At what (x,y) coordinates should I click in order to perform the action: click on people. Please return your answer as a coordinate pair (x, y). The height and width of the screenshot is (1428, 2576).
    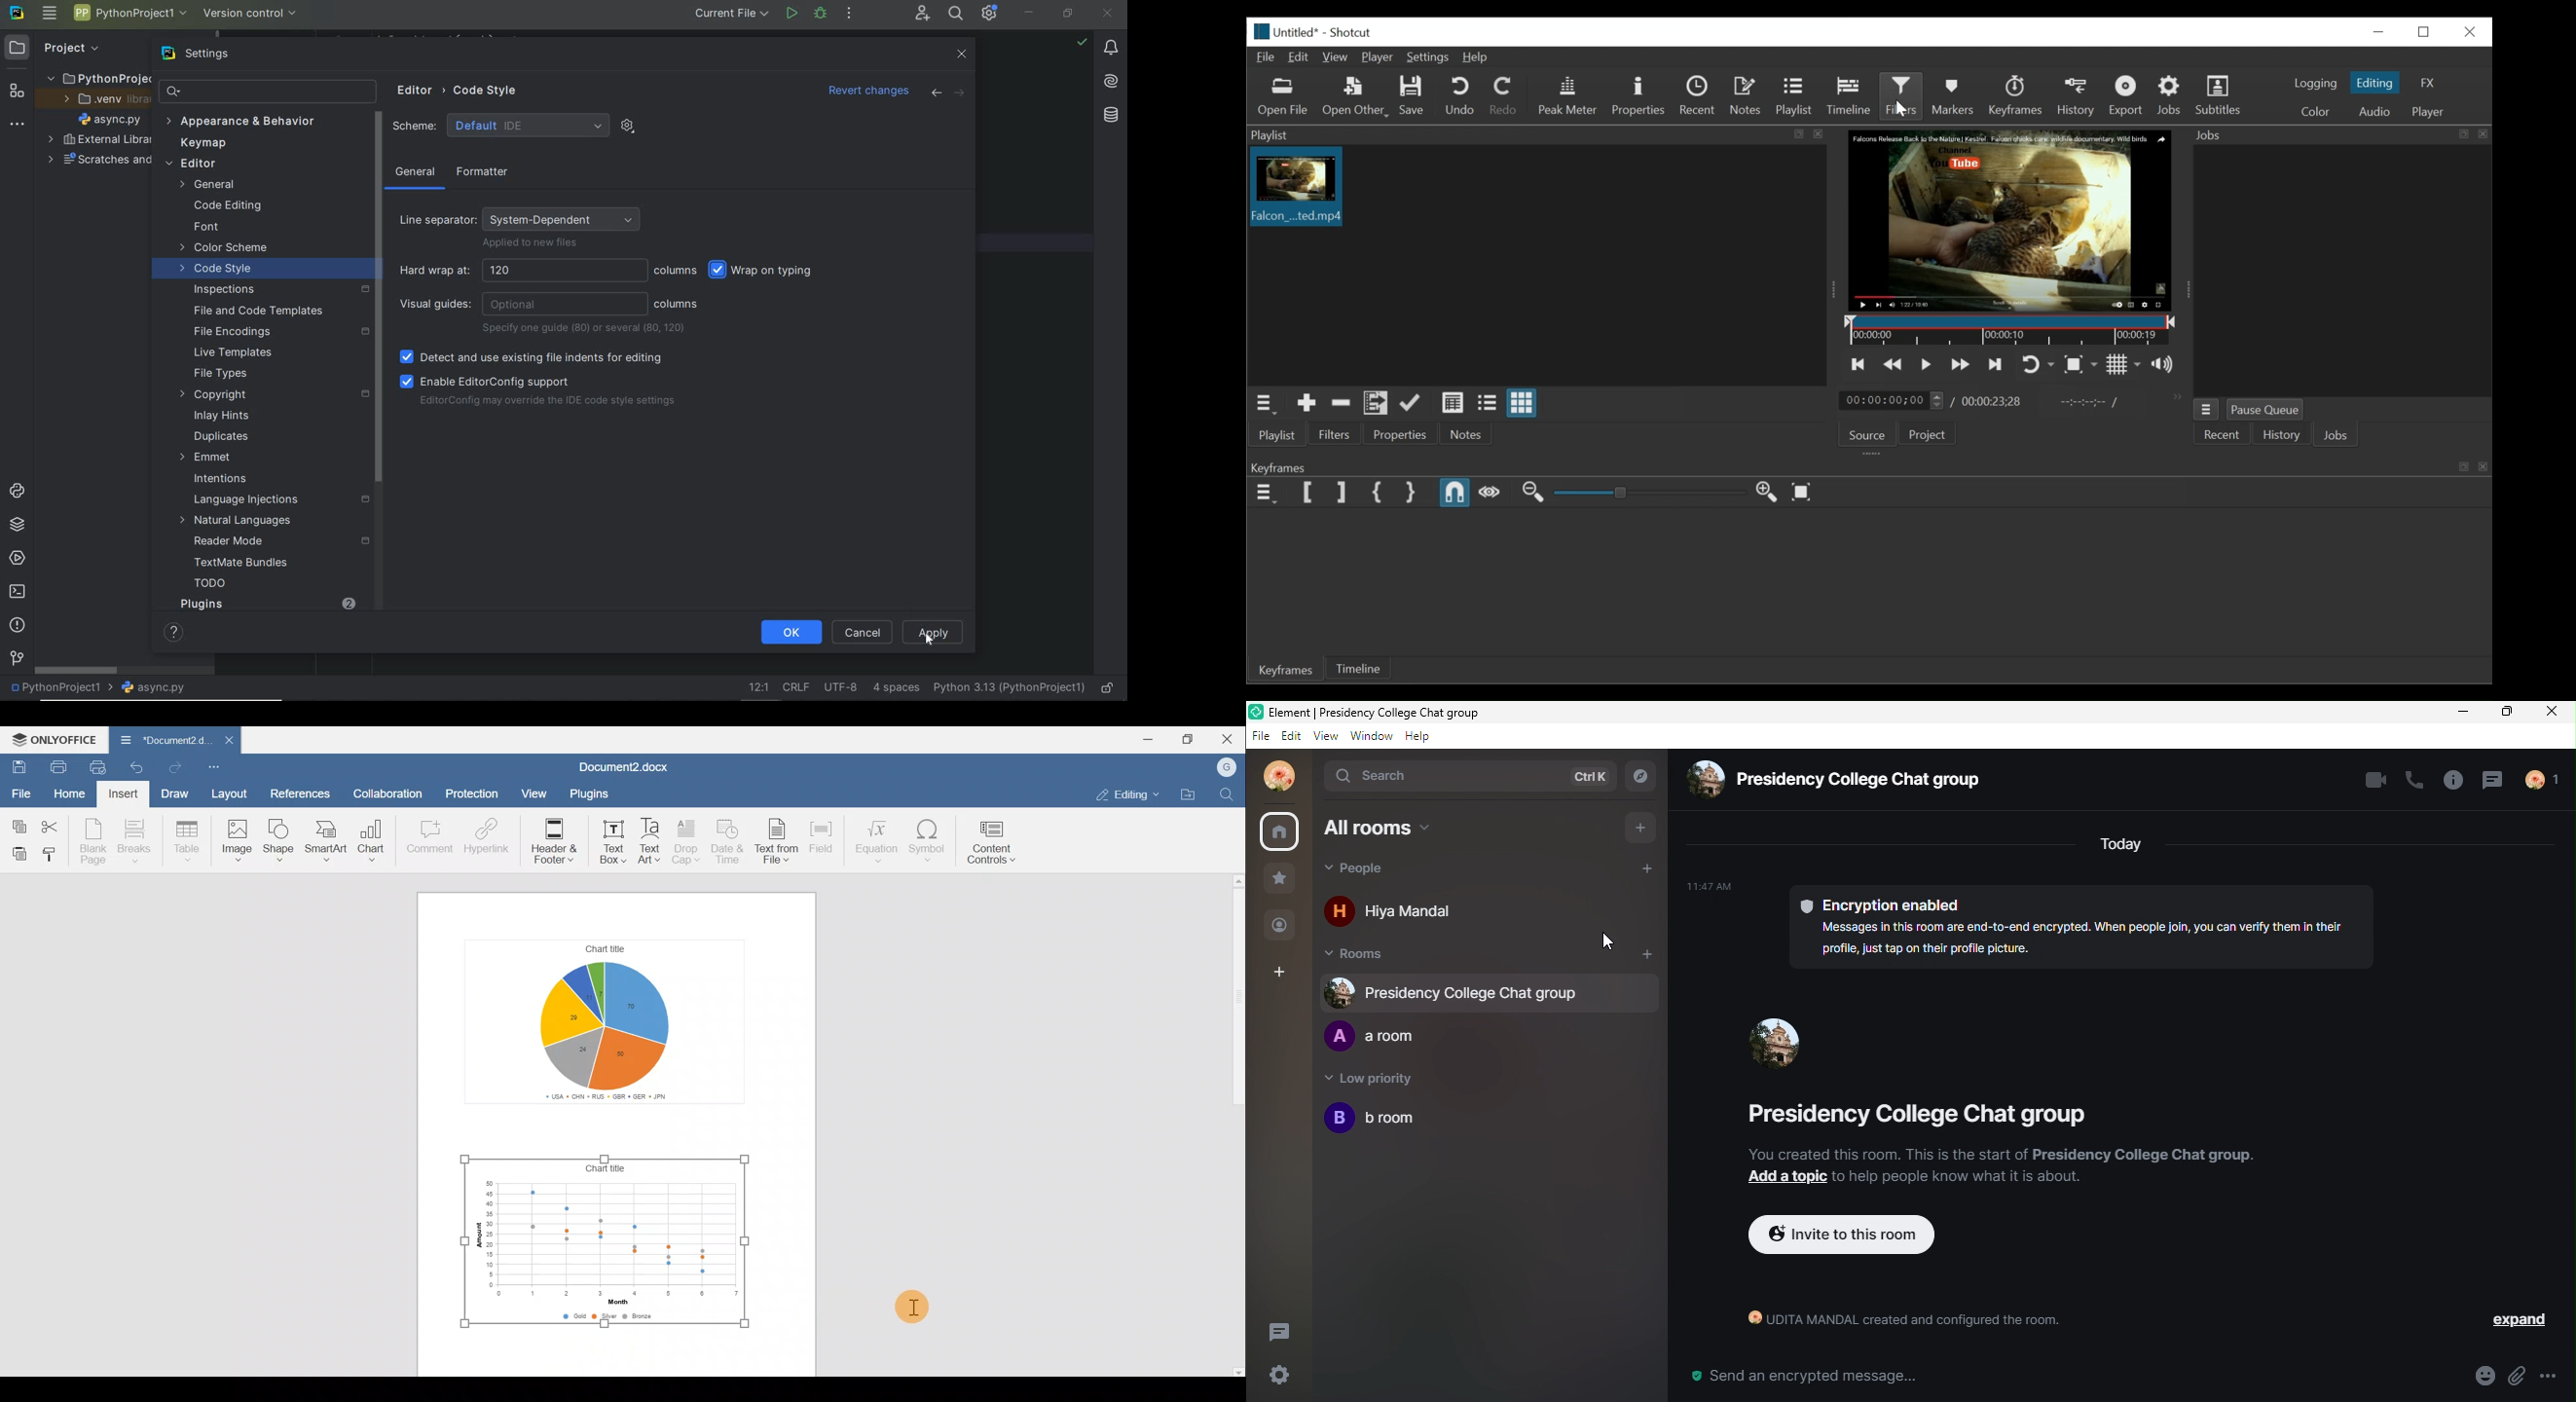
    Looking at the image, I should click on (1413, 872).